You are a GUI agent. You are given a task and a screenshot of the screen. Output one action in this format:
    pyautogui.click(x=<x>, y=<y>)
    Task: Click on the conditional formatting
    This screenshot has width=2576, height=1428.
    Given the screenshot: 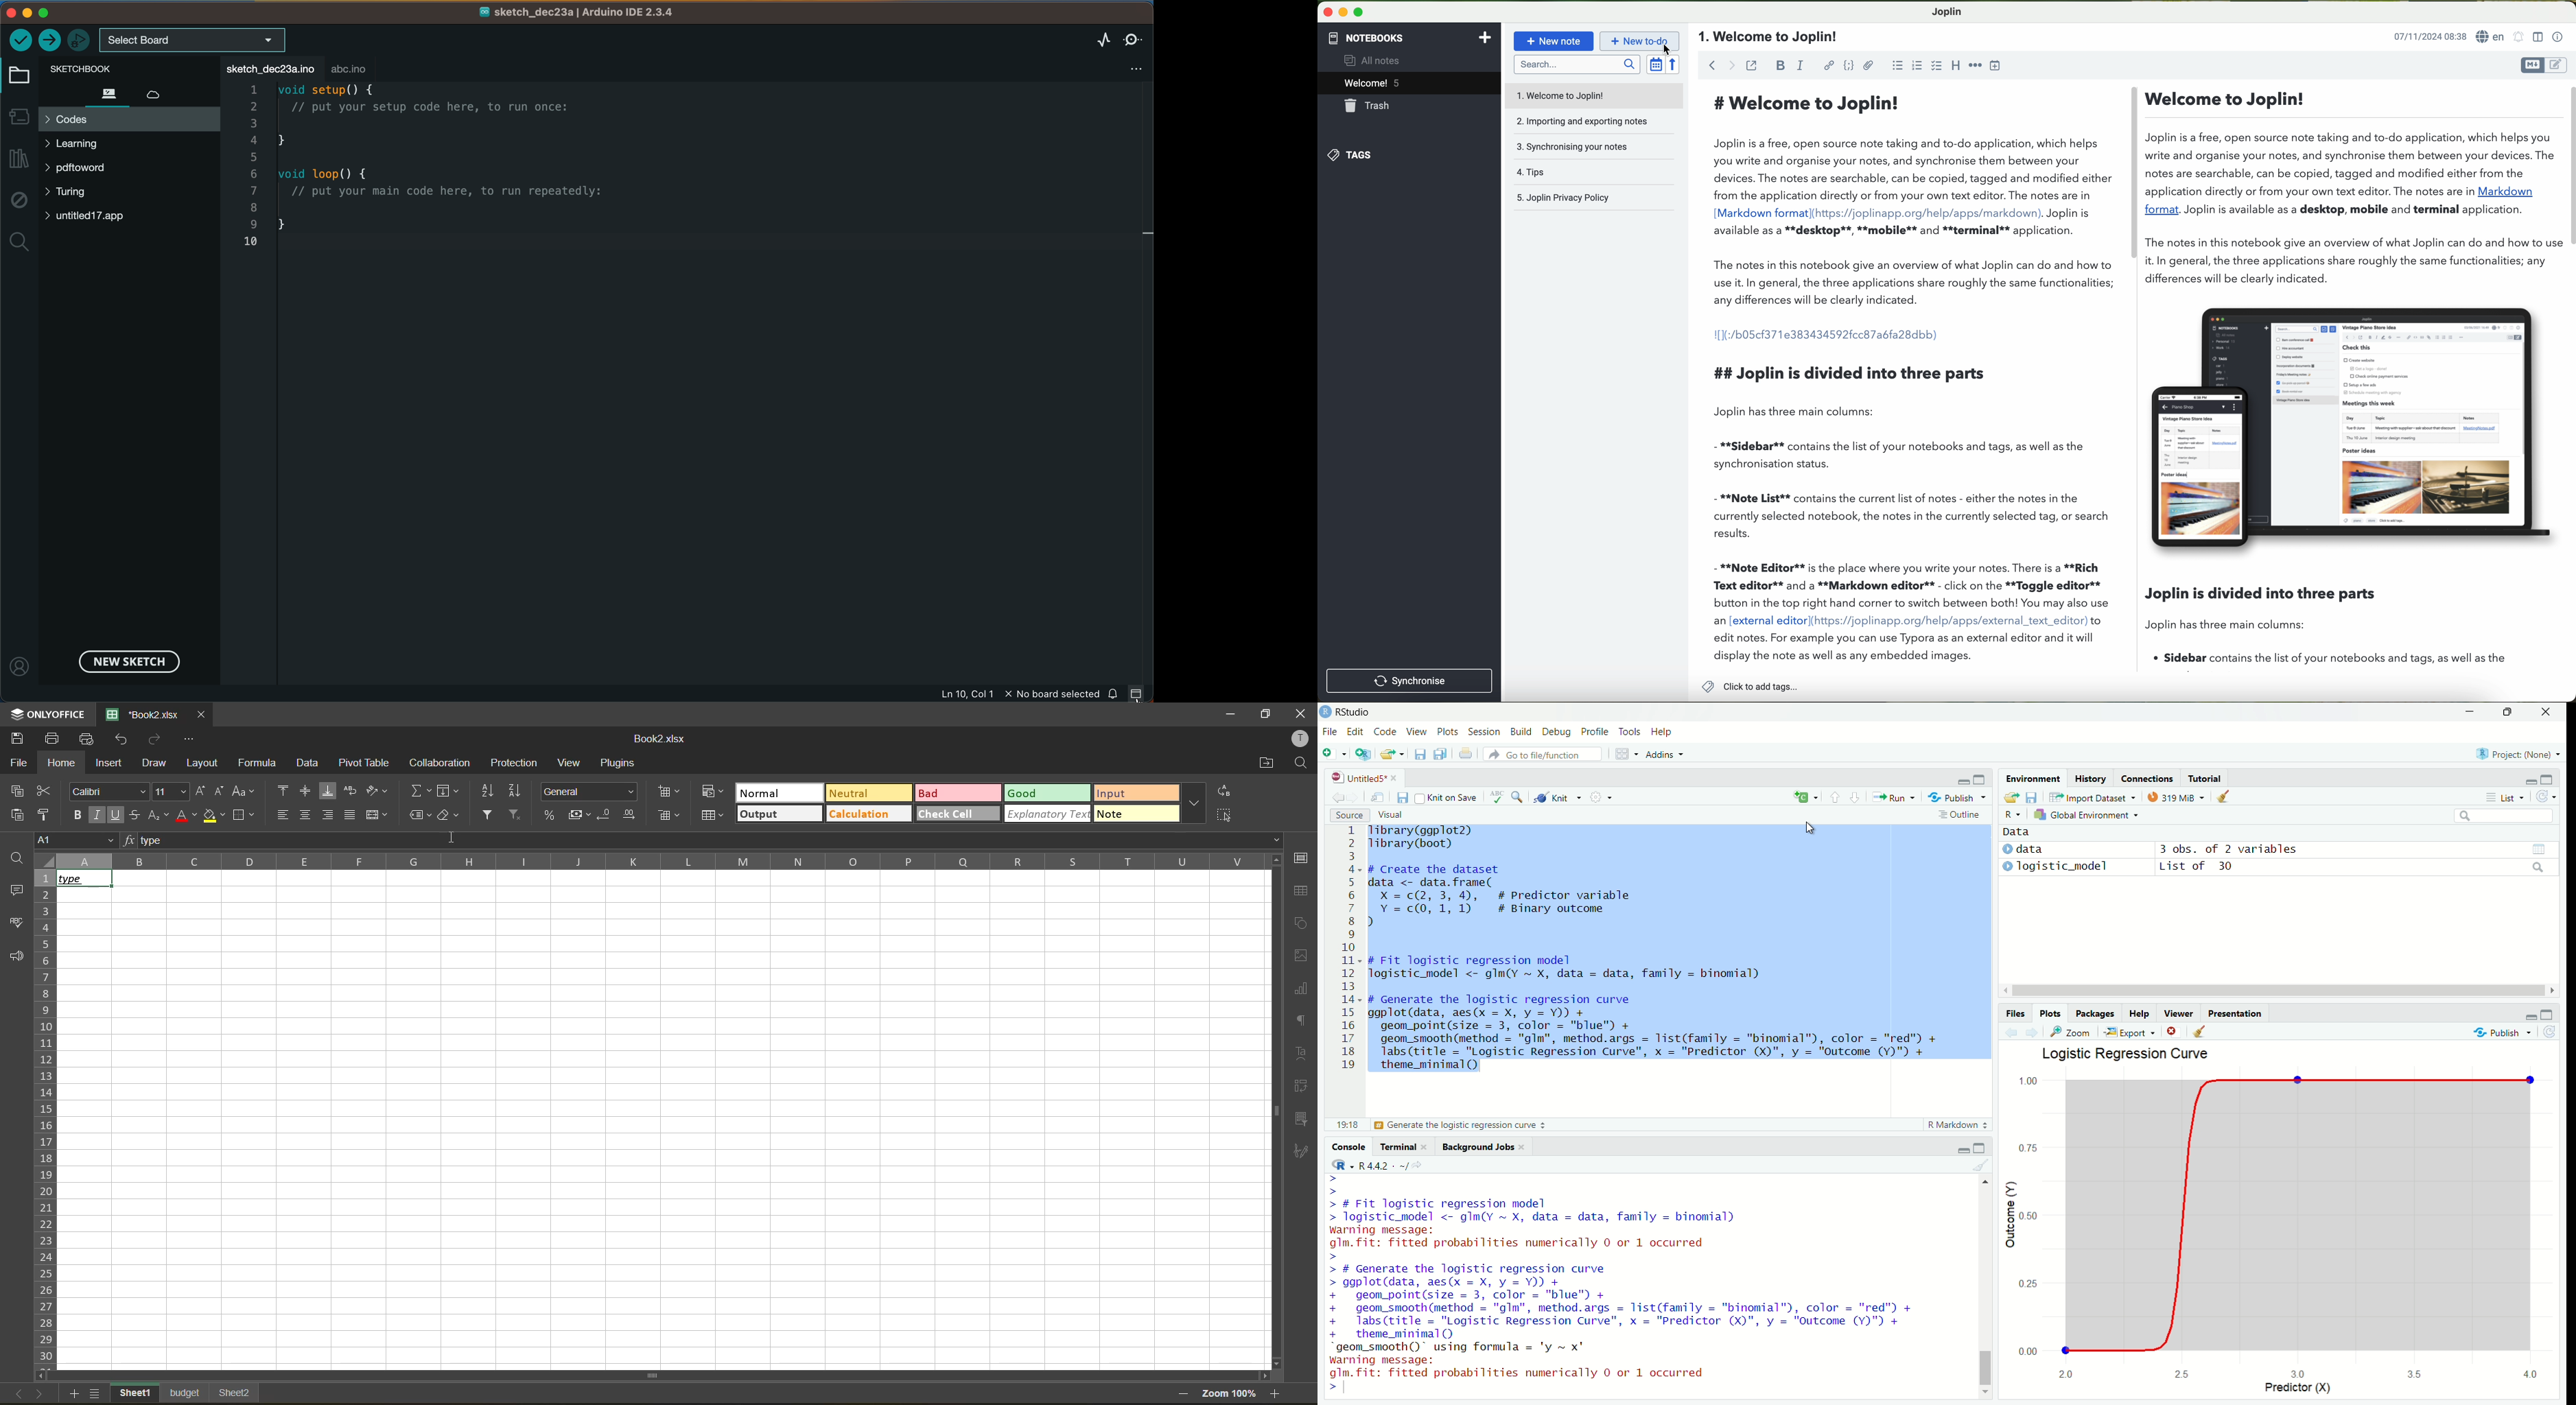 What is the action you would take?
    pyautogui.click(x=712, y=791)
    